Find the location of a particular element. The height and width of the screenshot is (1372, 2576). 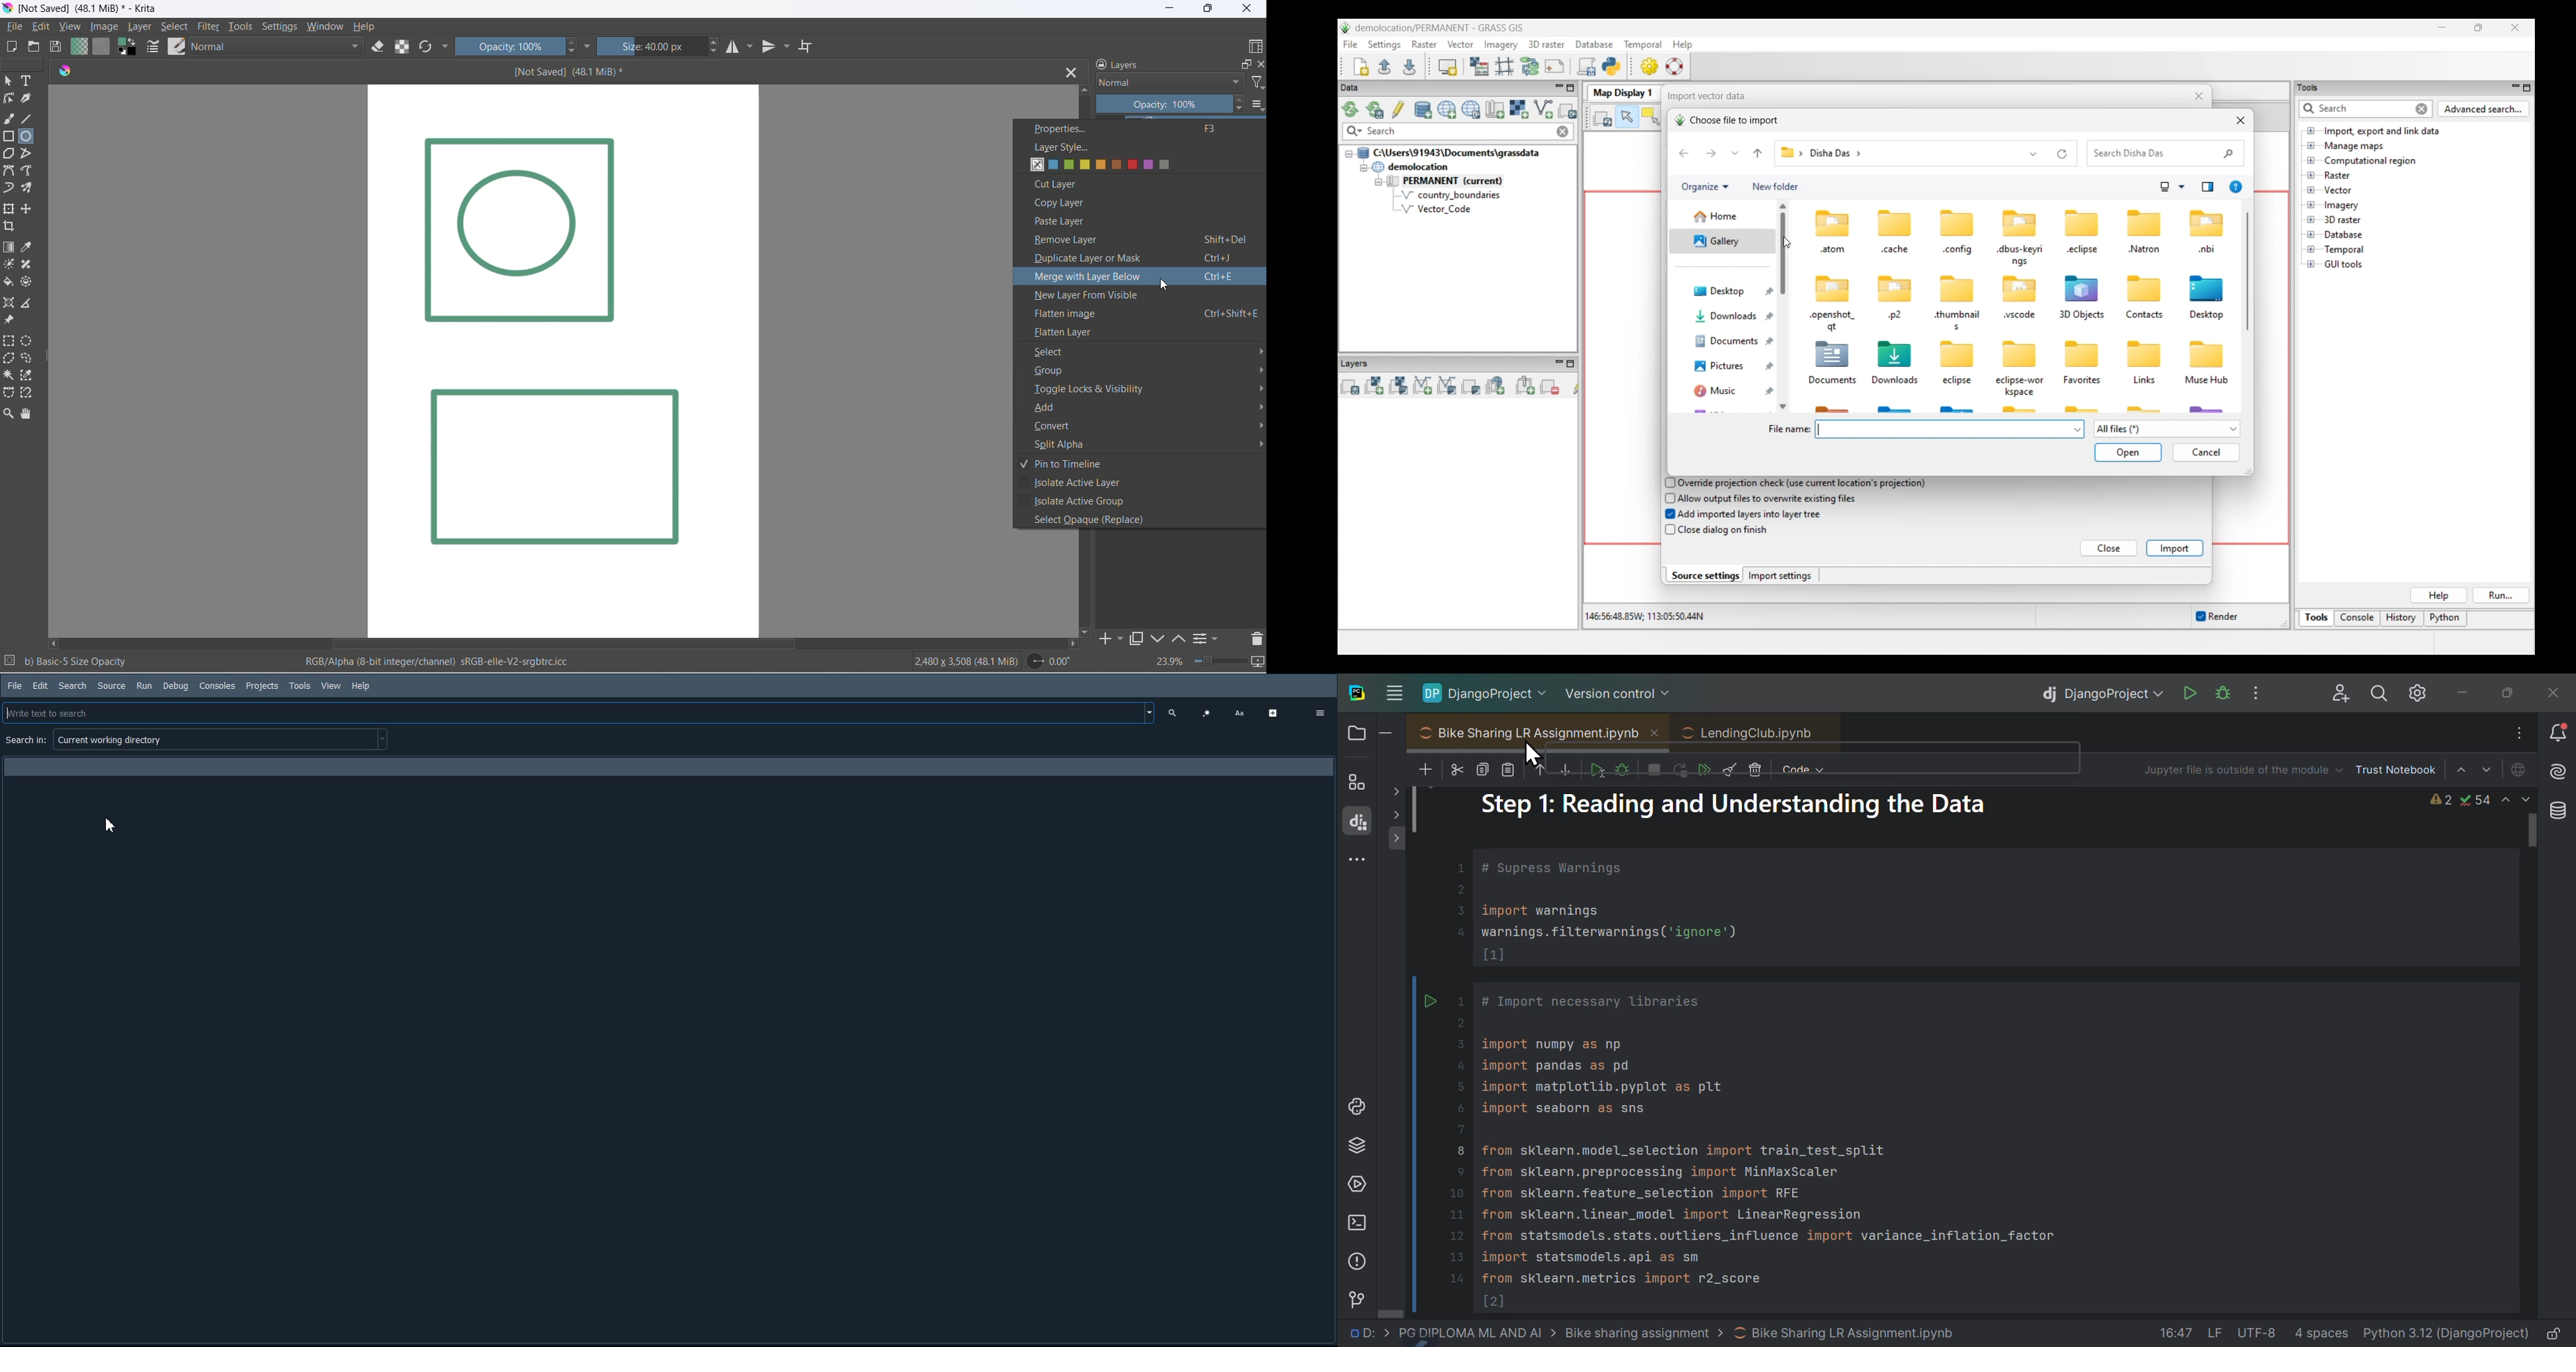

Project code is located at coordinates (1872, 1050).